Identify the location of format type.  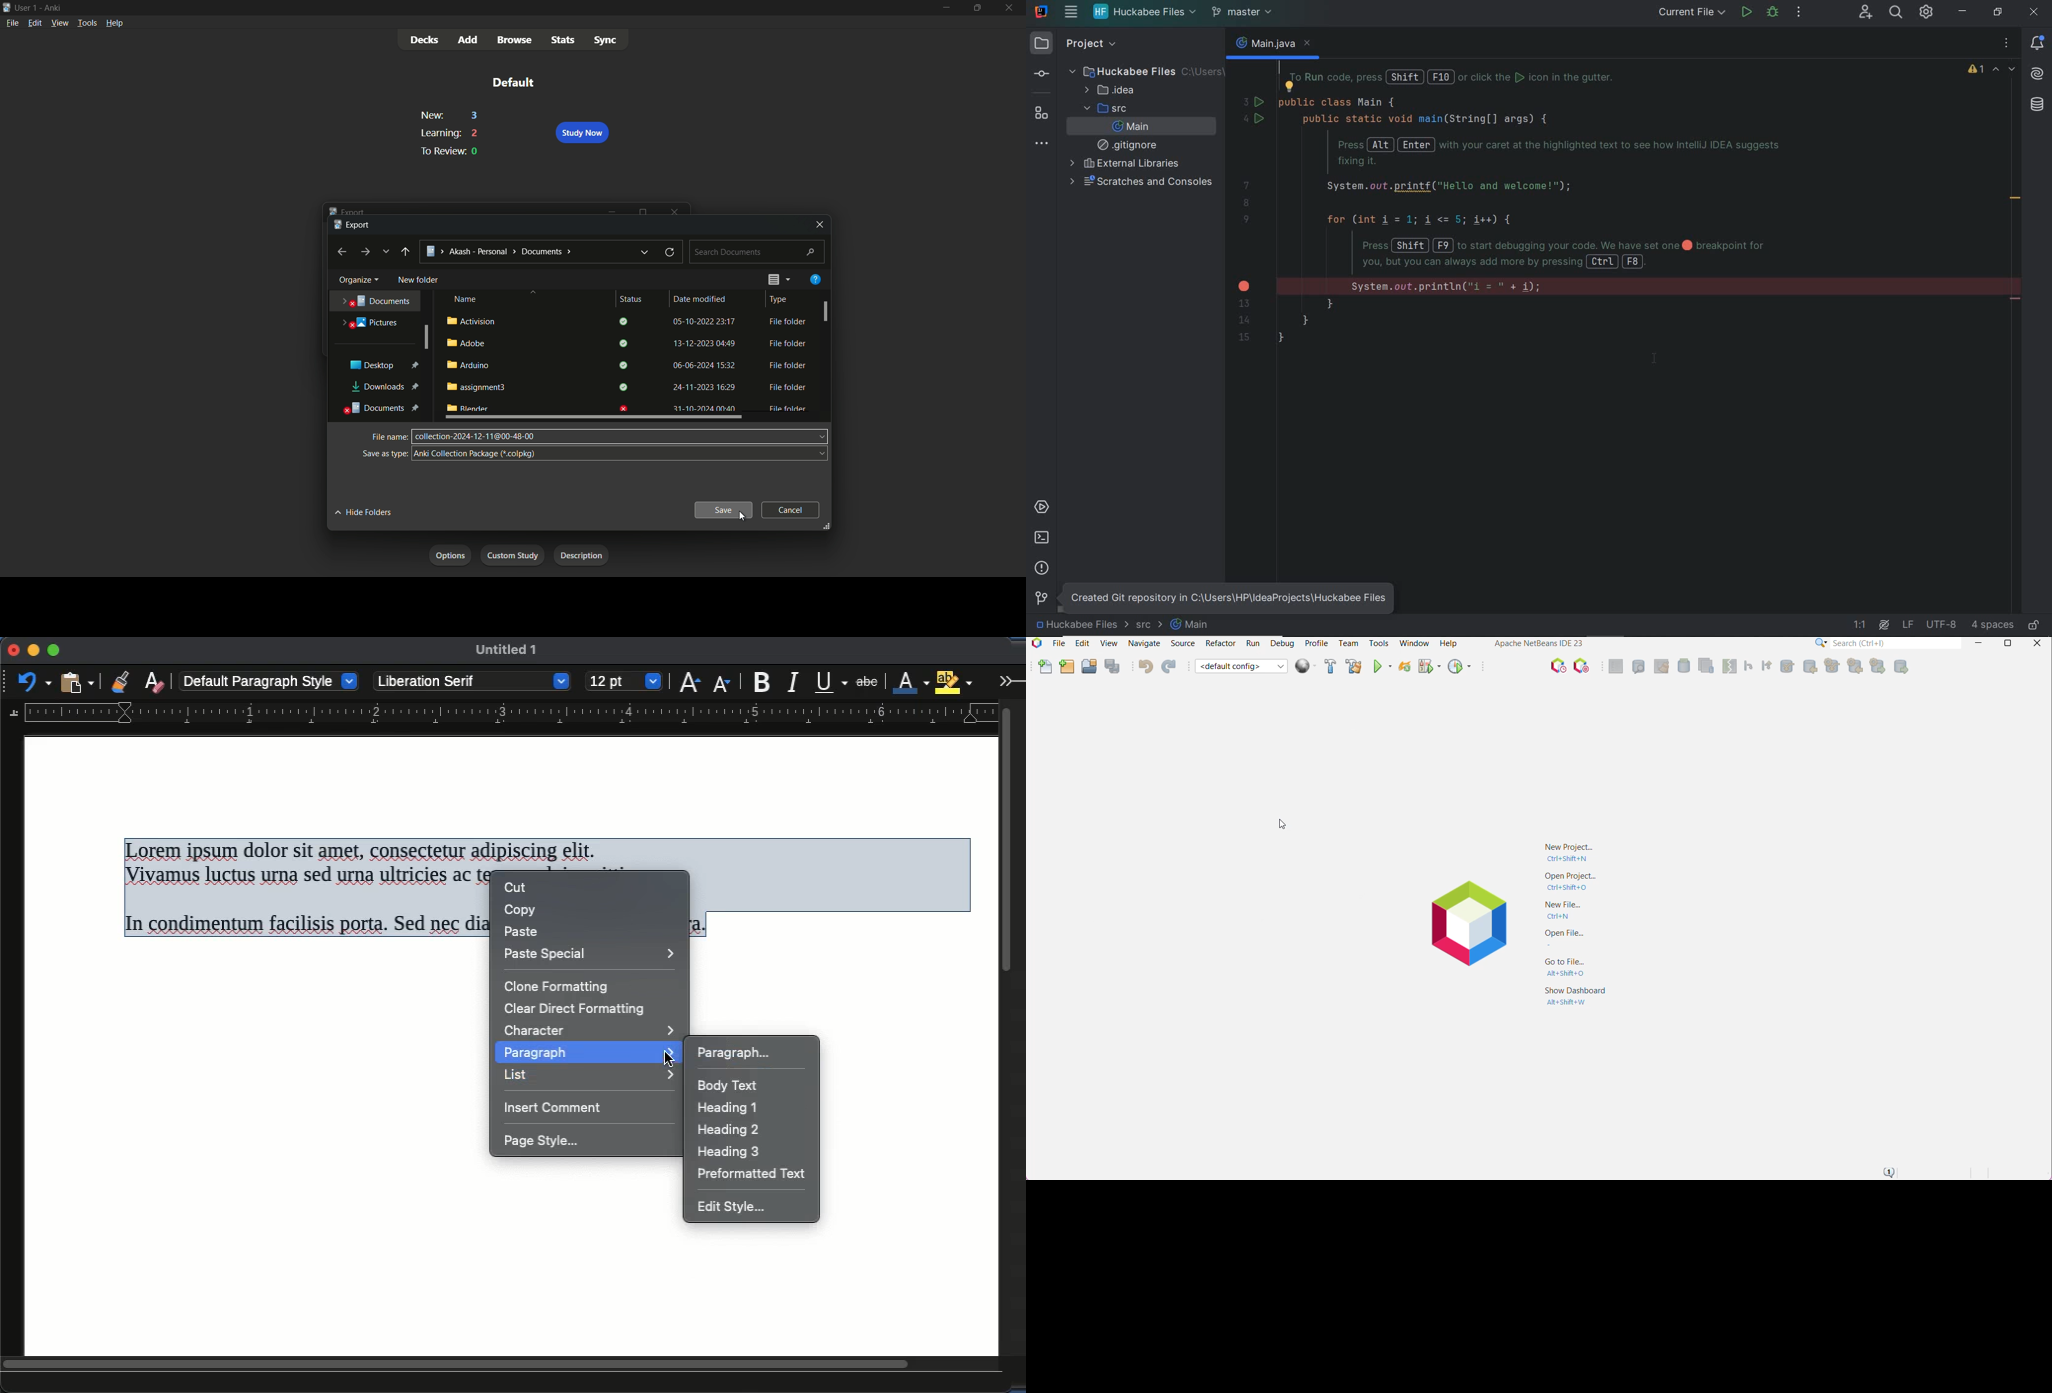
(475, 454).